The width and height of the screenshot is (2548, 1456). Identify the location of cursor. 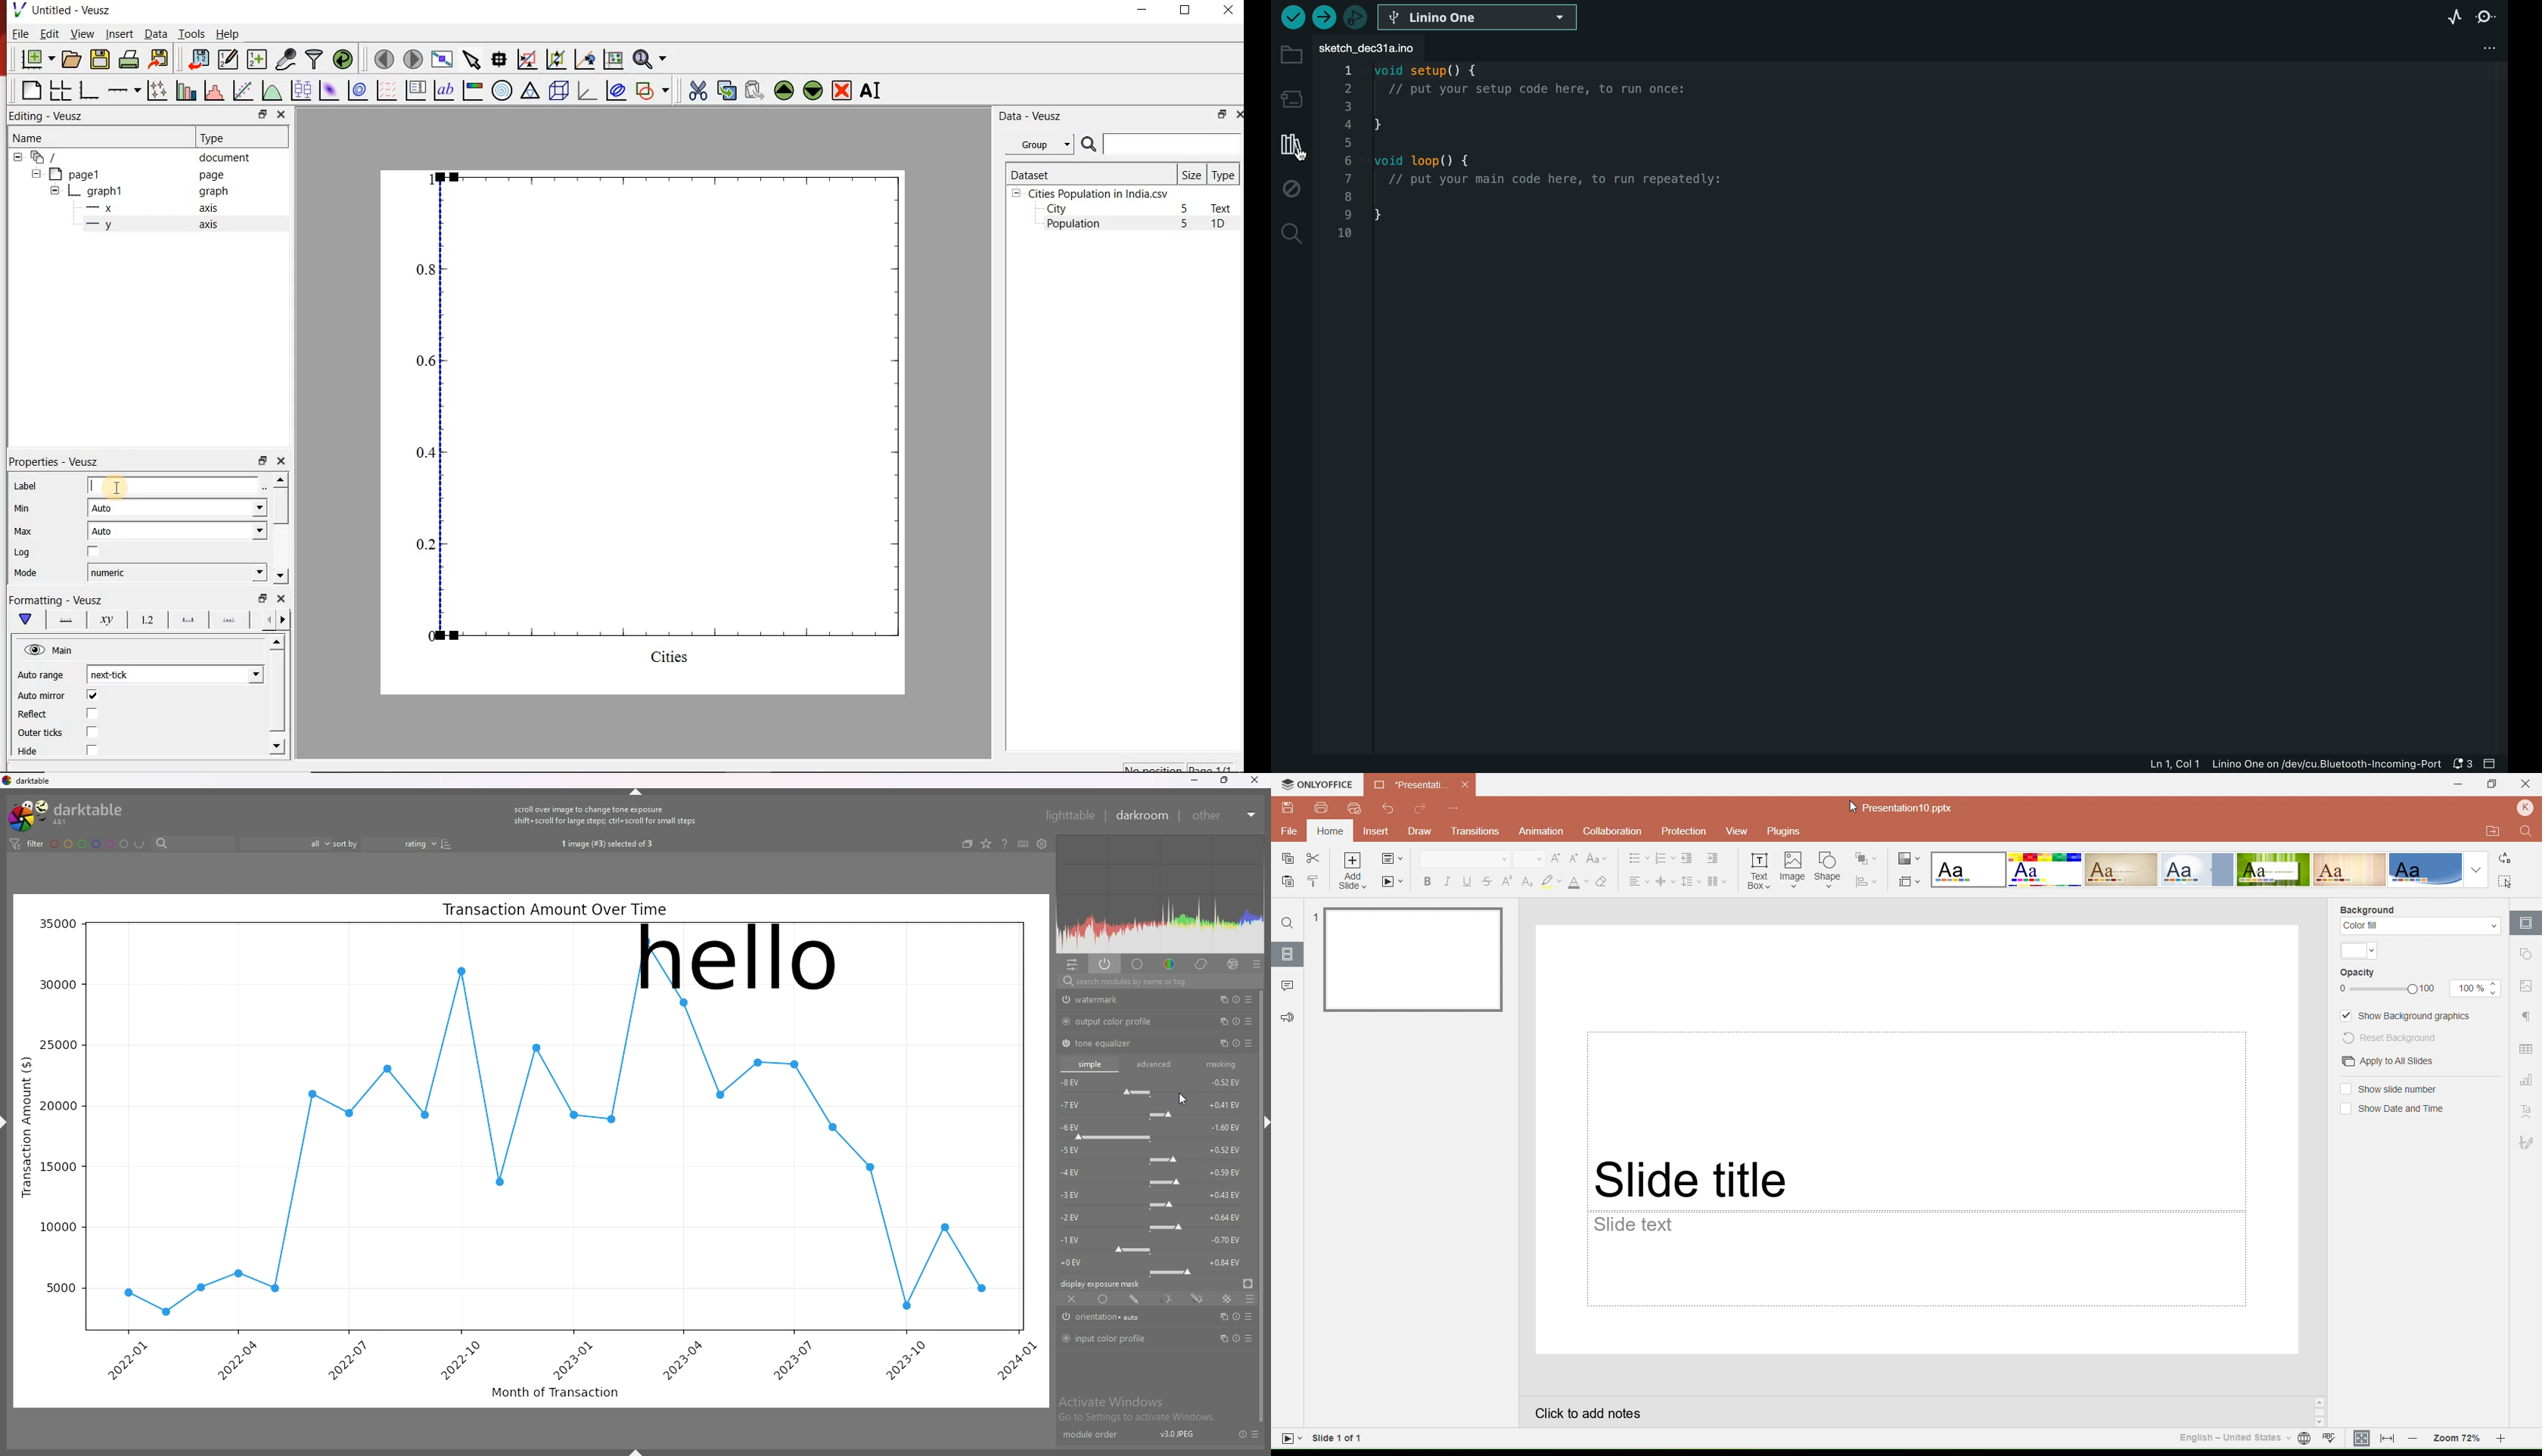
(110, 482).